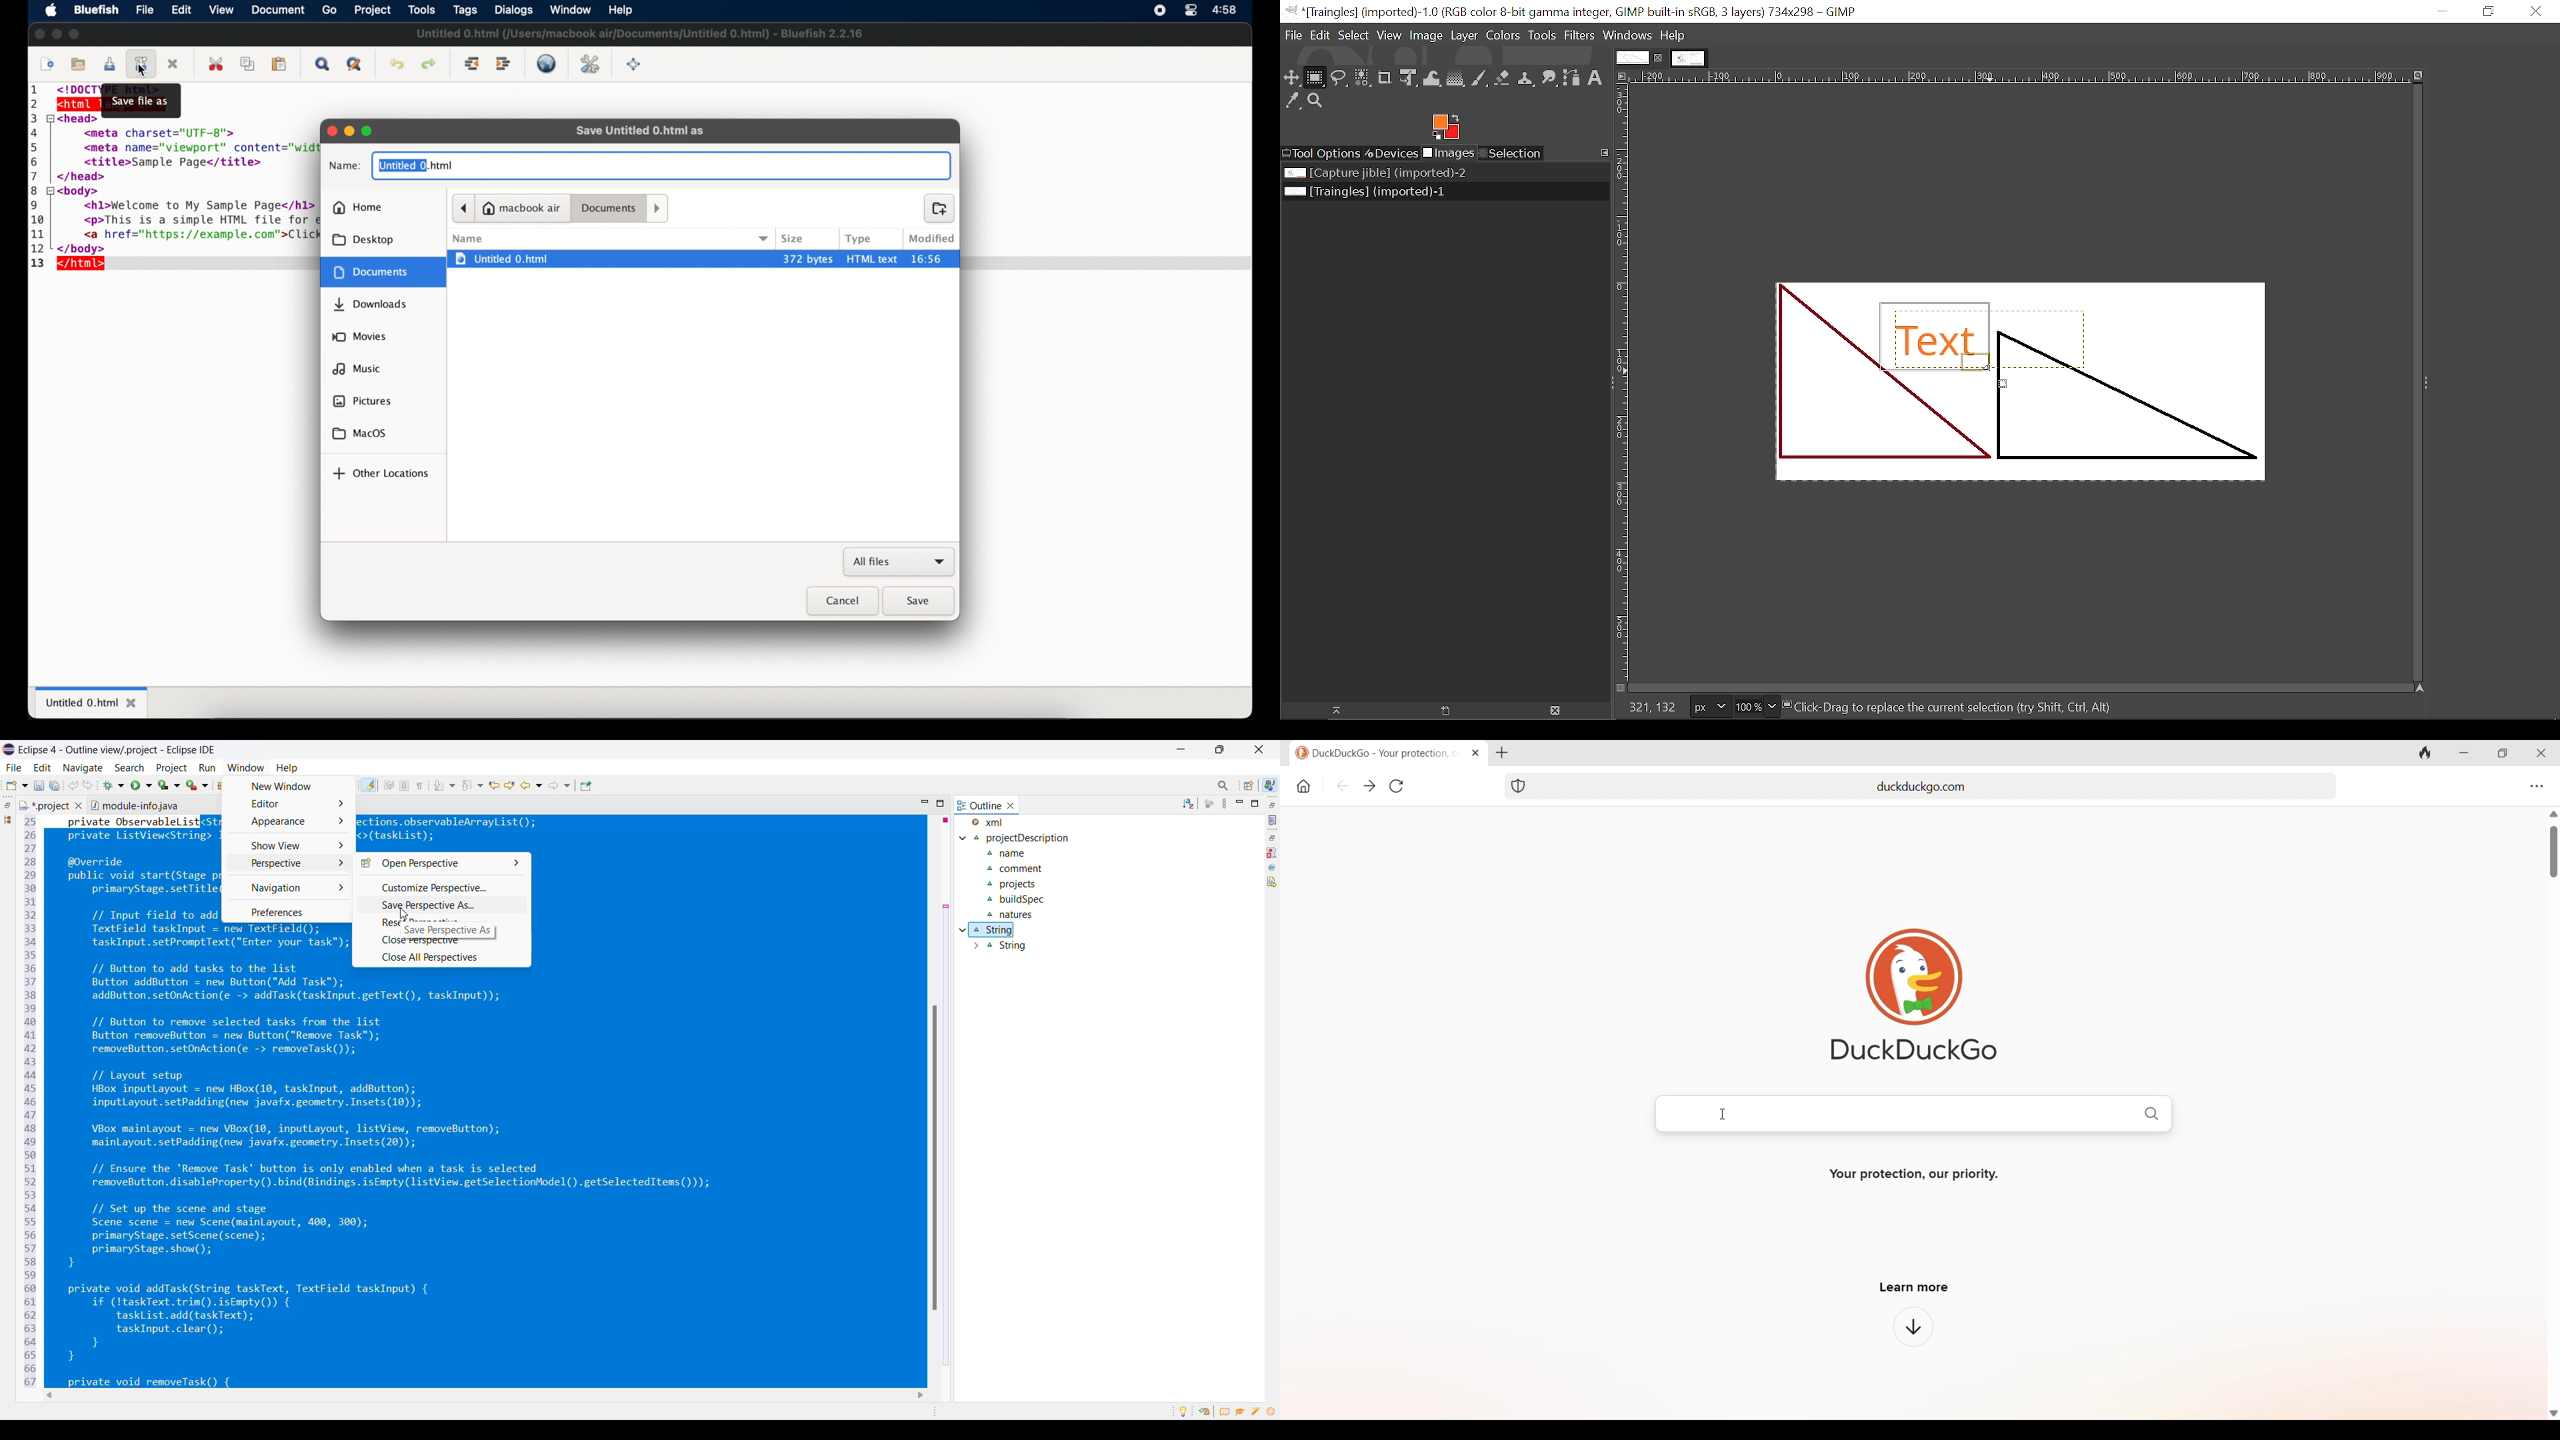 The image size is (2576, 1456). Describe the element at coordinates (634, 65) in the screenshot. I see `full screen` at that location.